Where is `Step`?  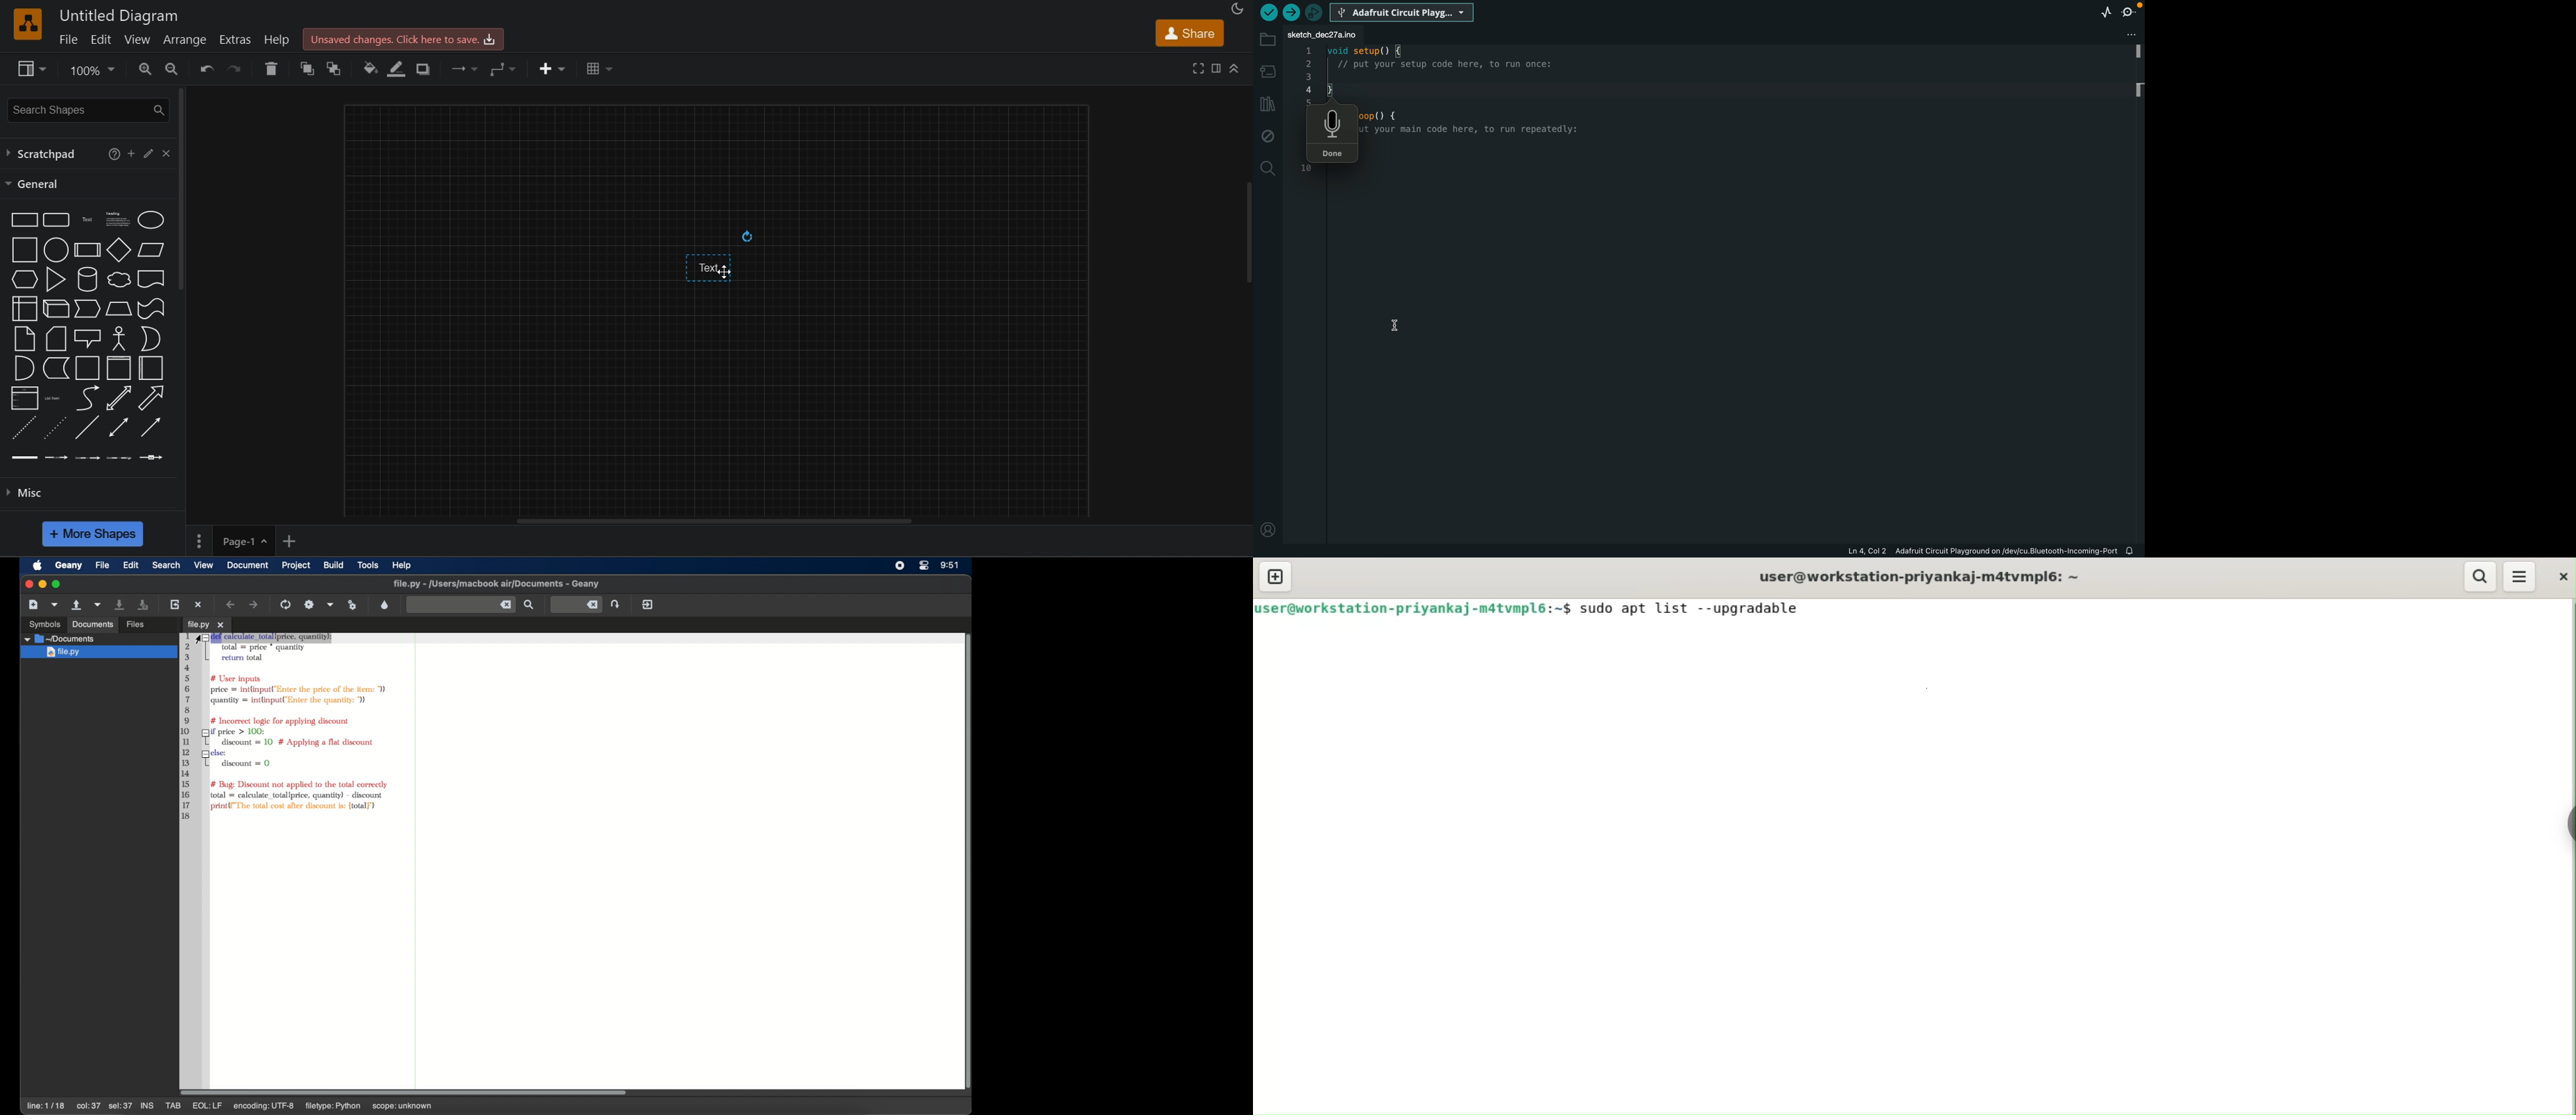
Step is located at coordinates (87, 309).